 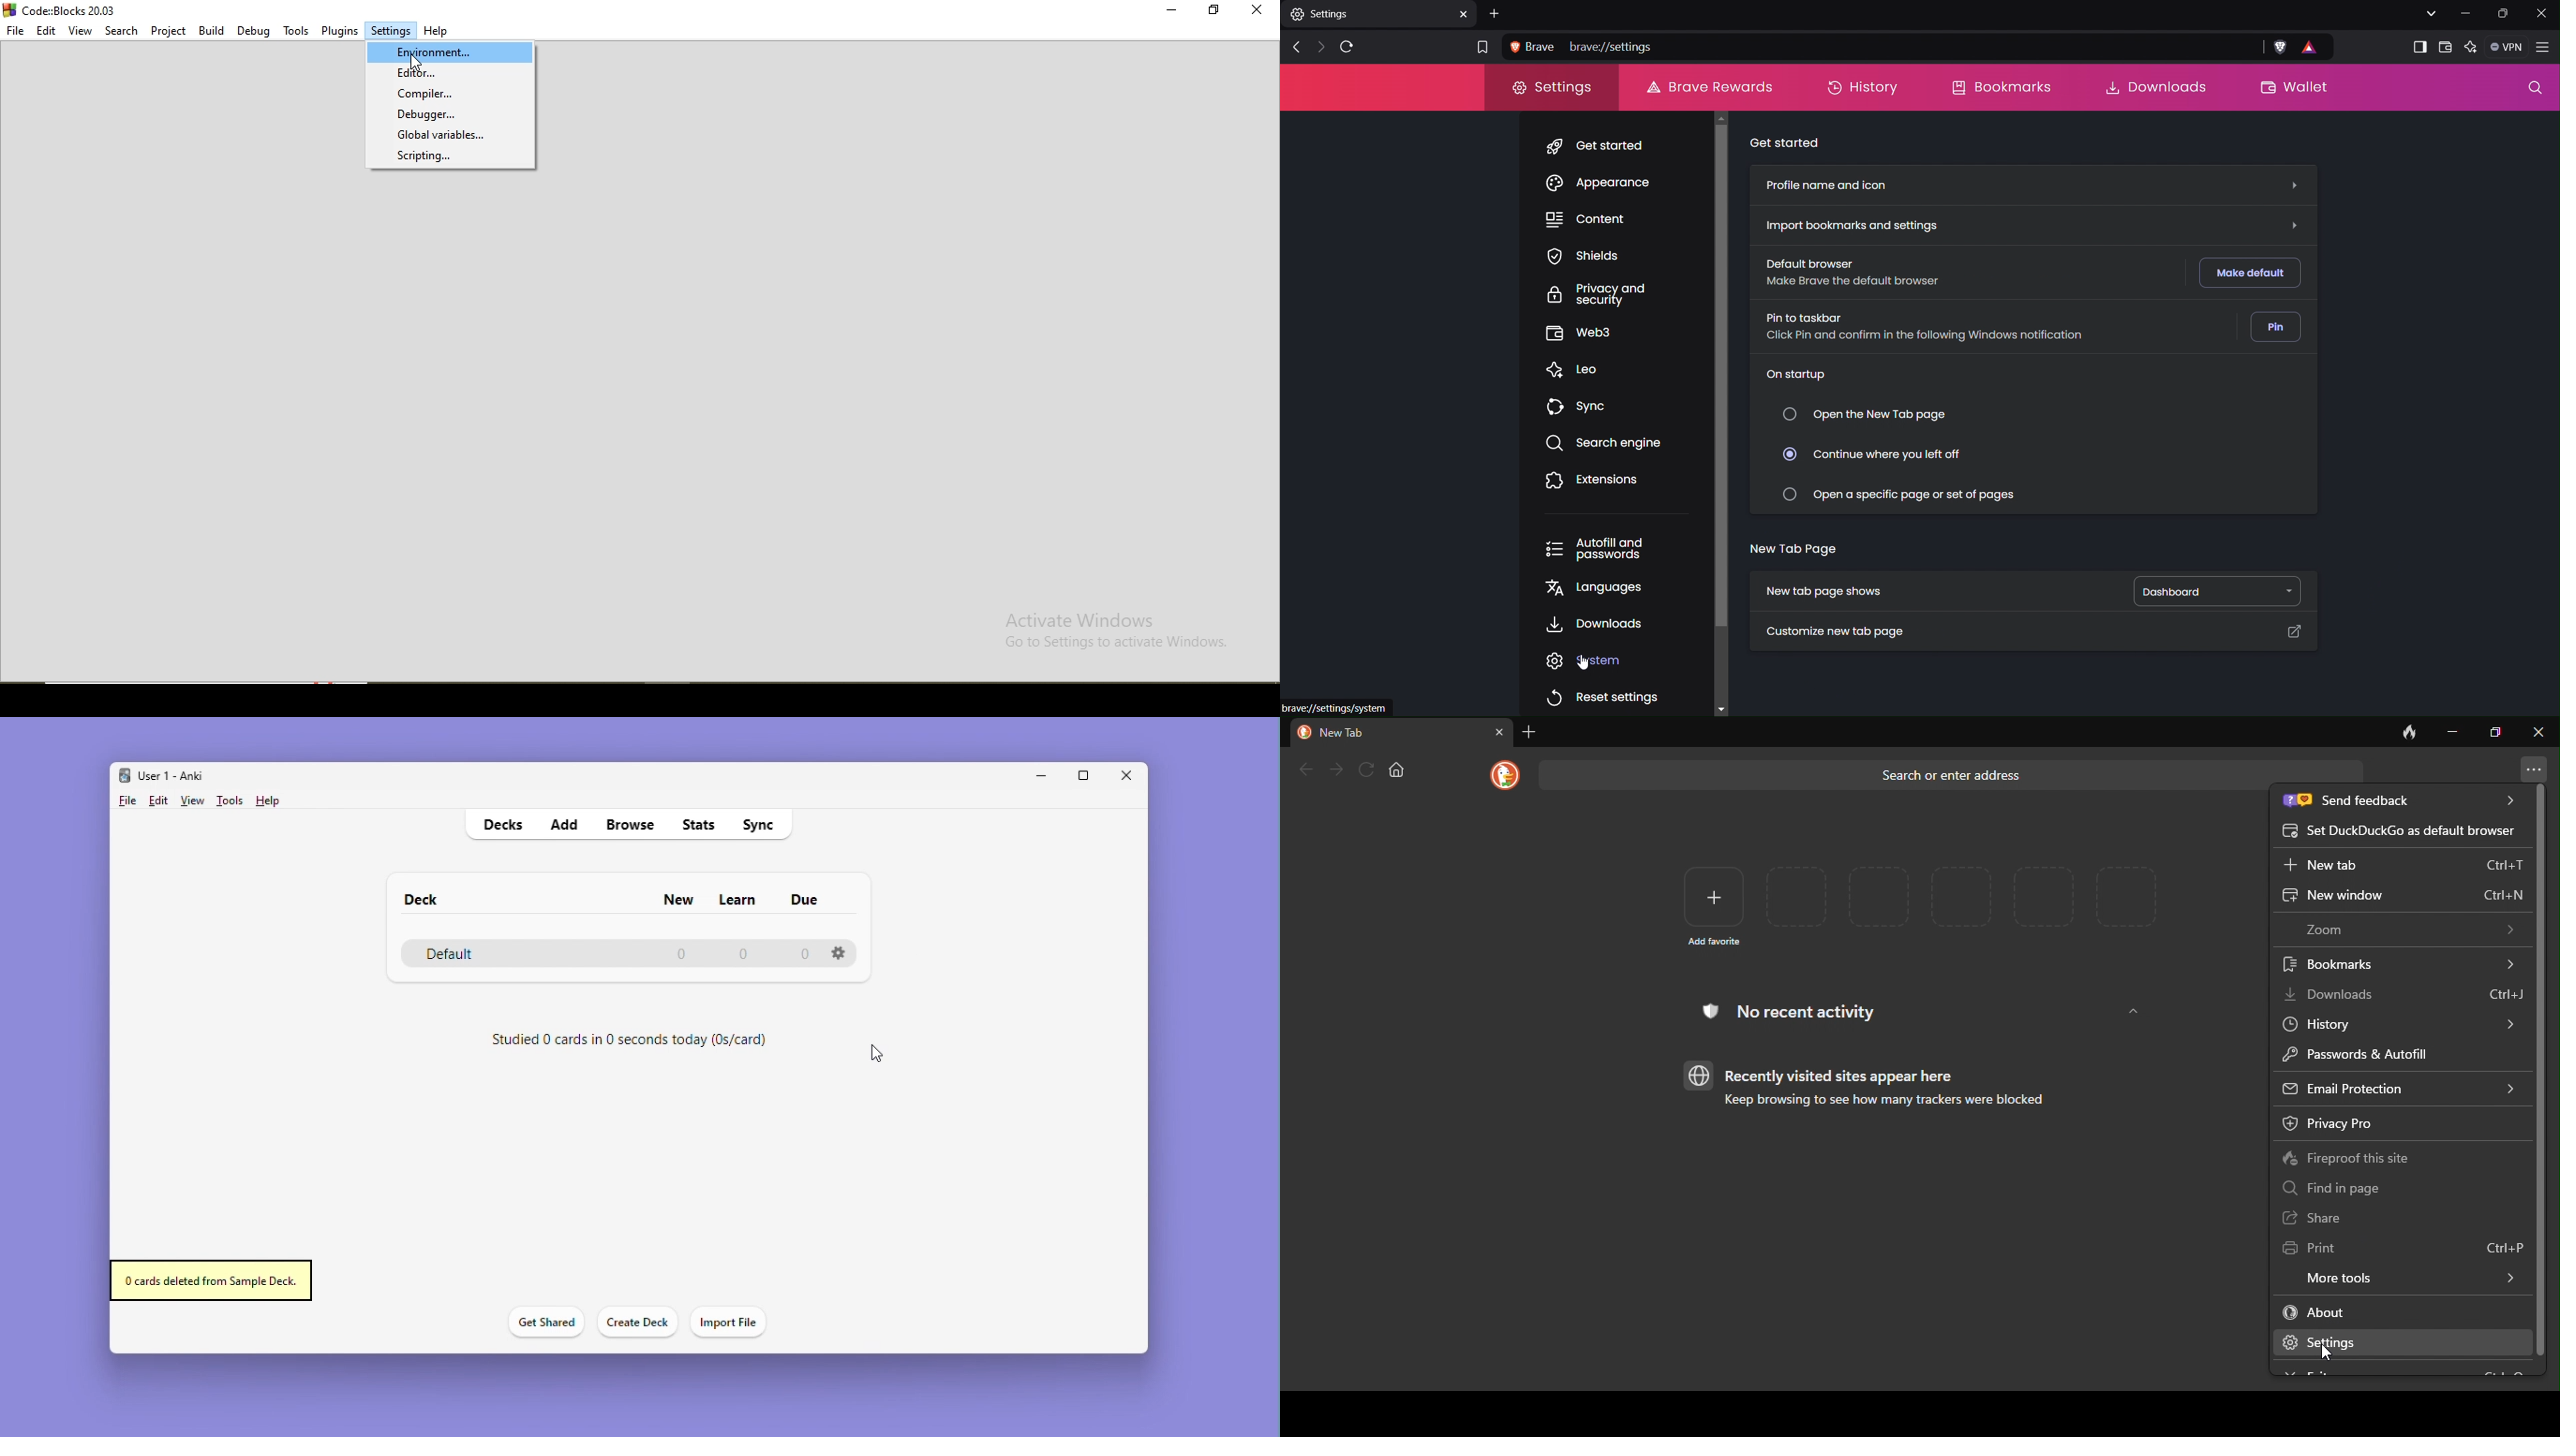 I want to click on Tools, so click(x=229, y=800).